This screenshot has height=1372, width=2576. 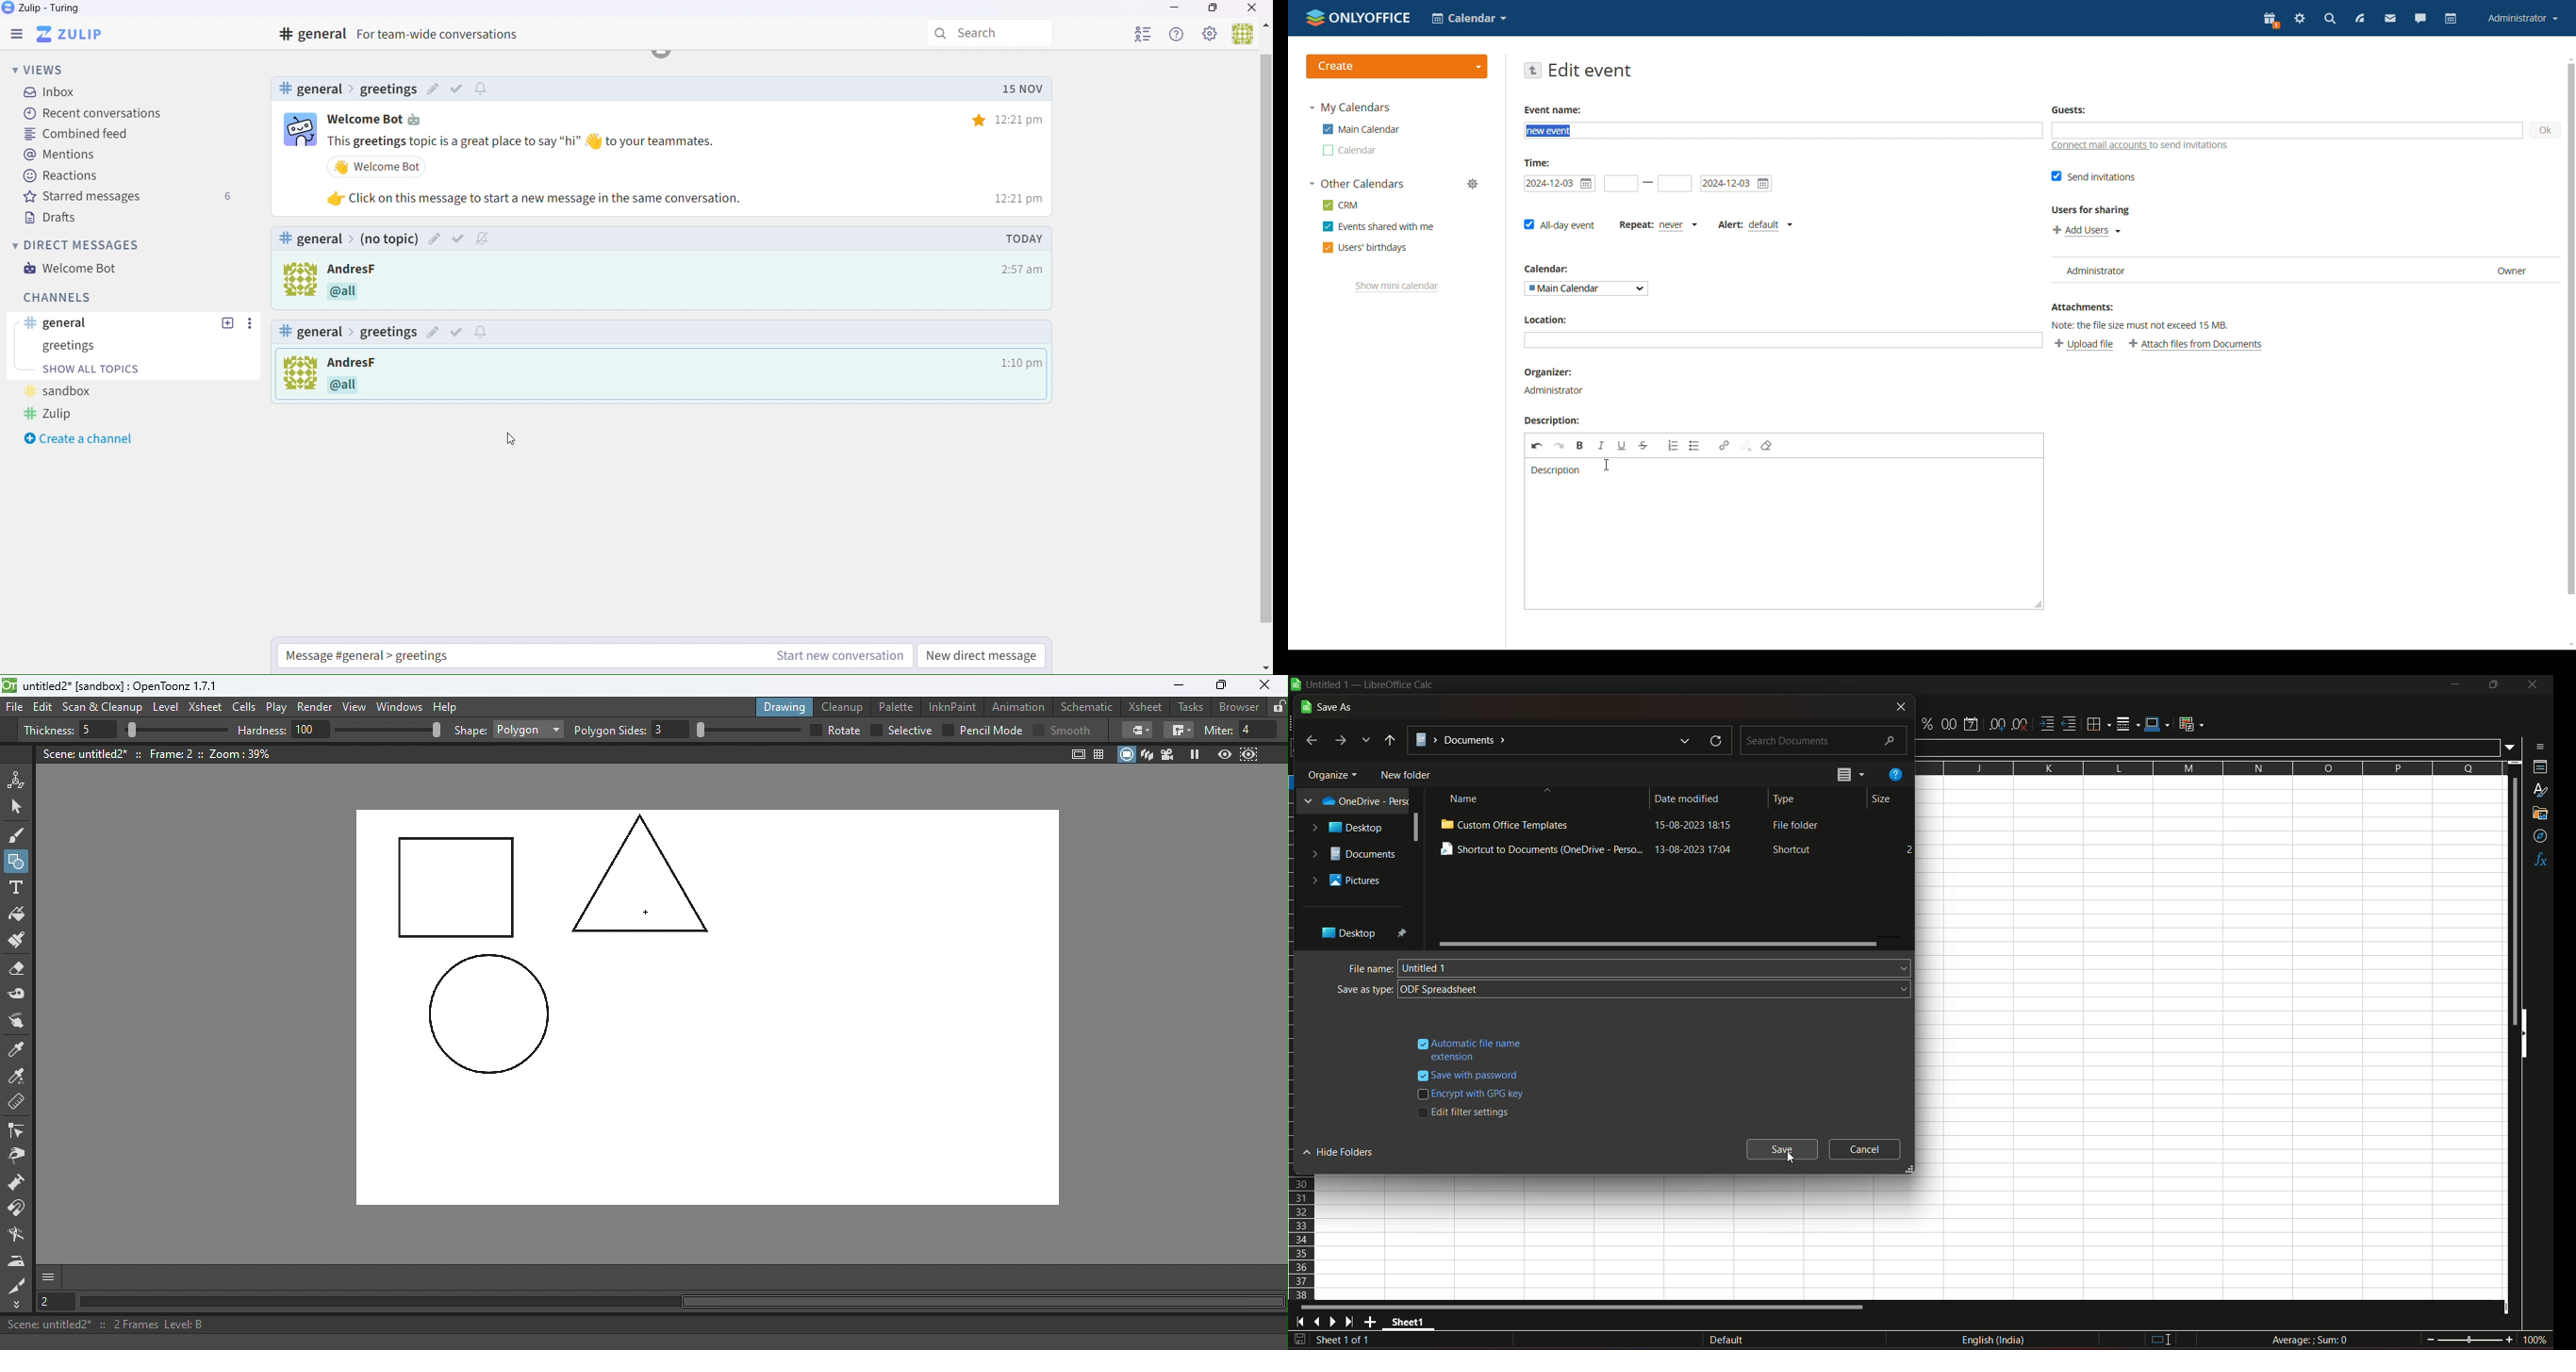 I want to click on border style, so click(x=2129, y=722).